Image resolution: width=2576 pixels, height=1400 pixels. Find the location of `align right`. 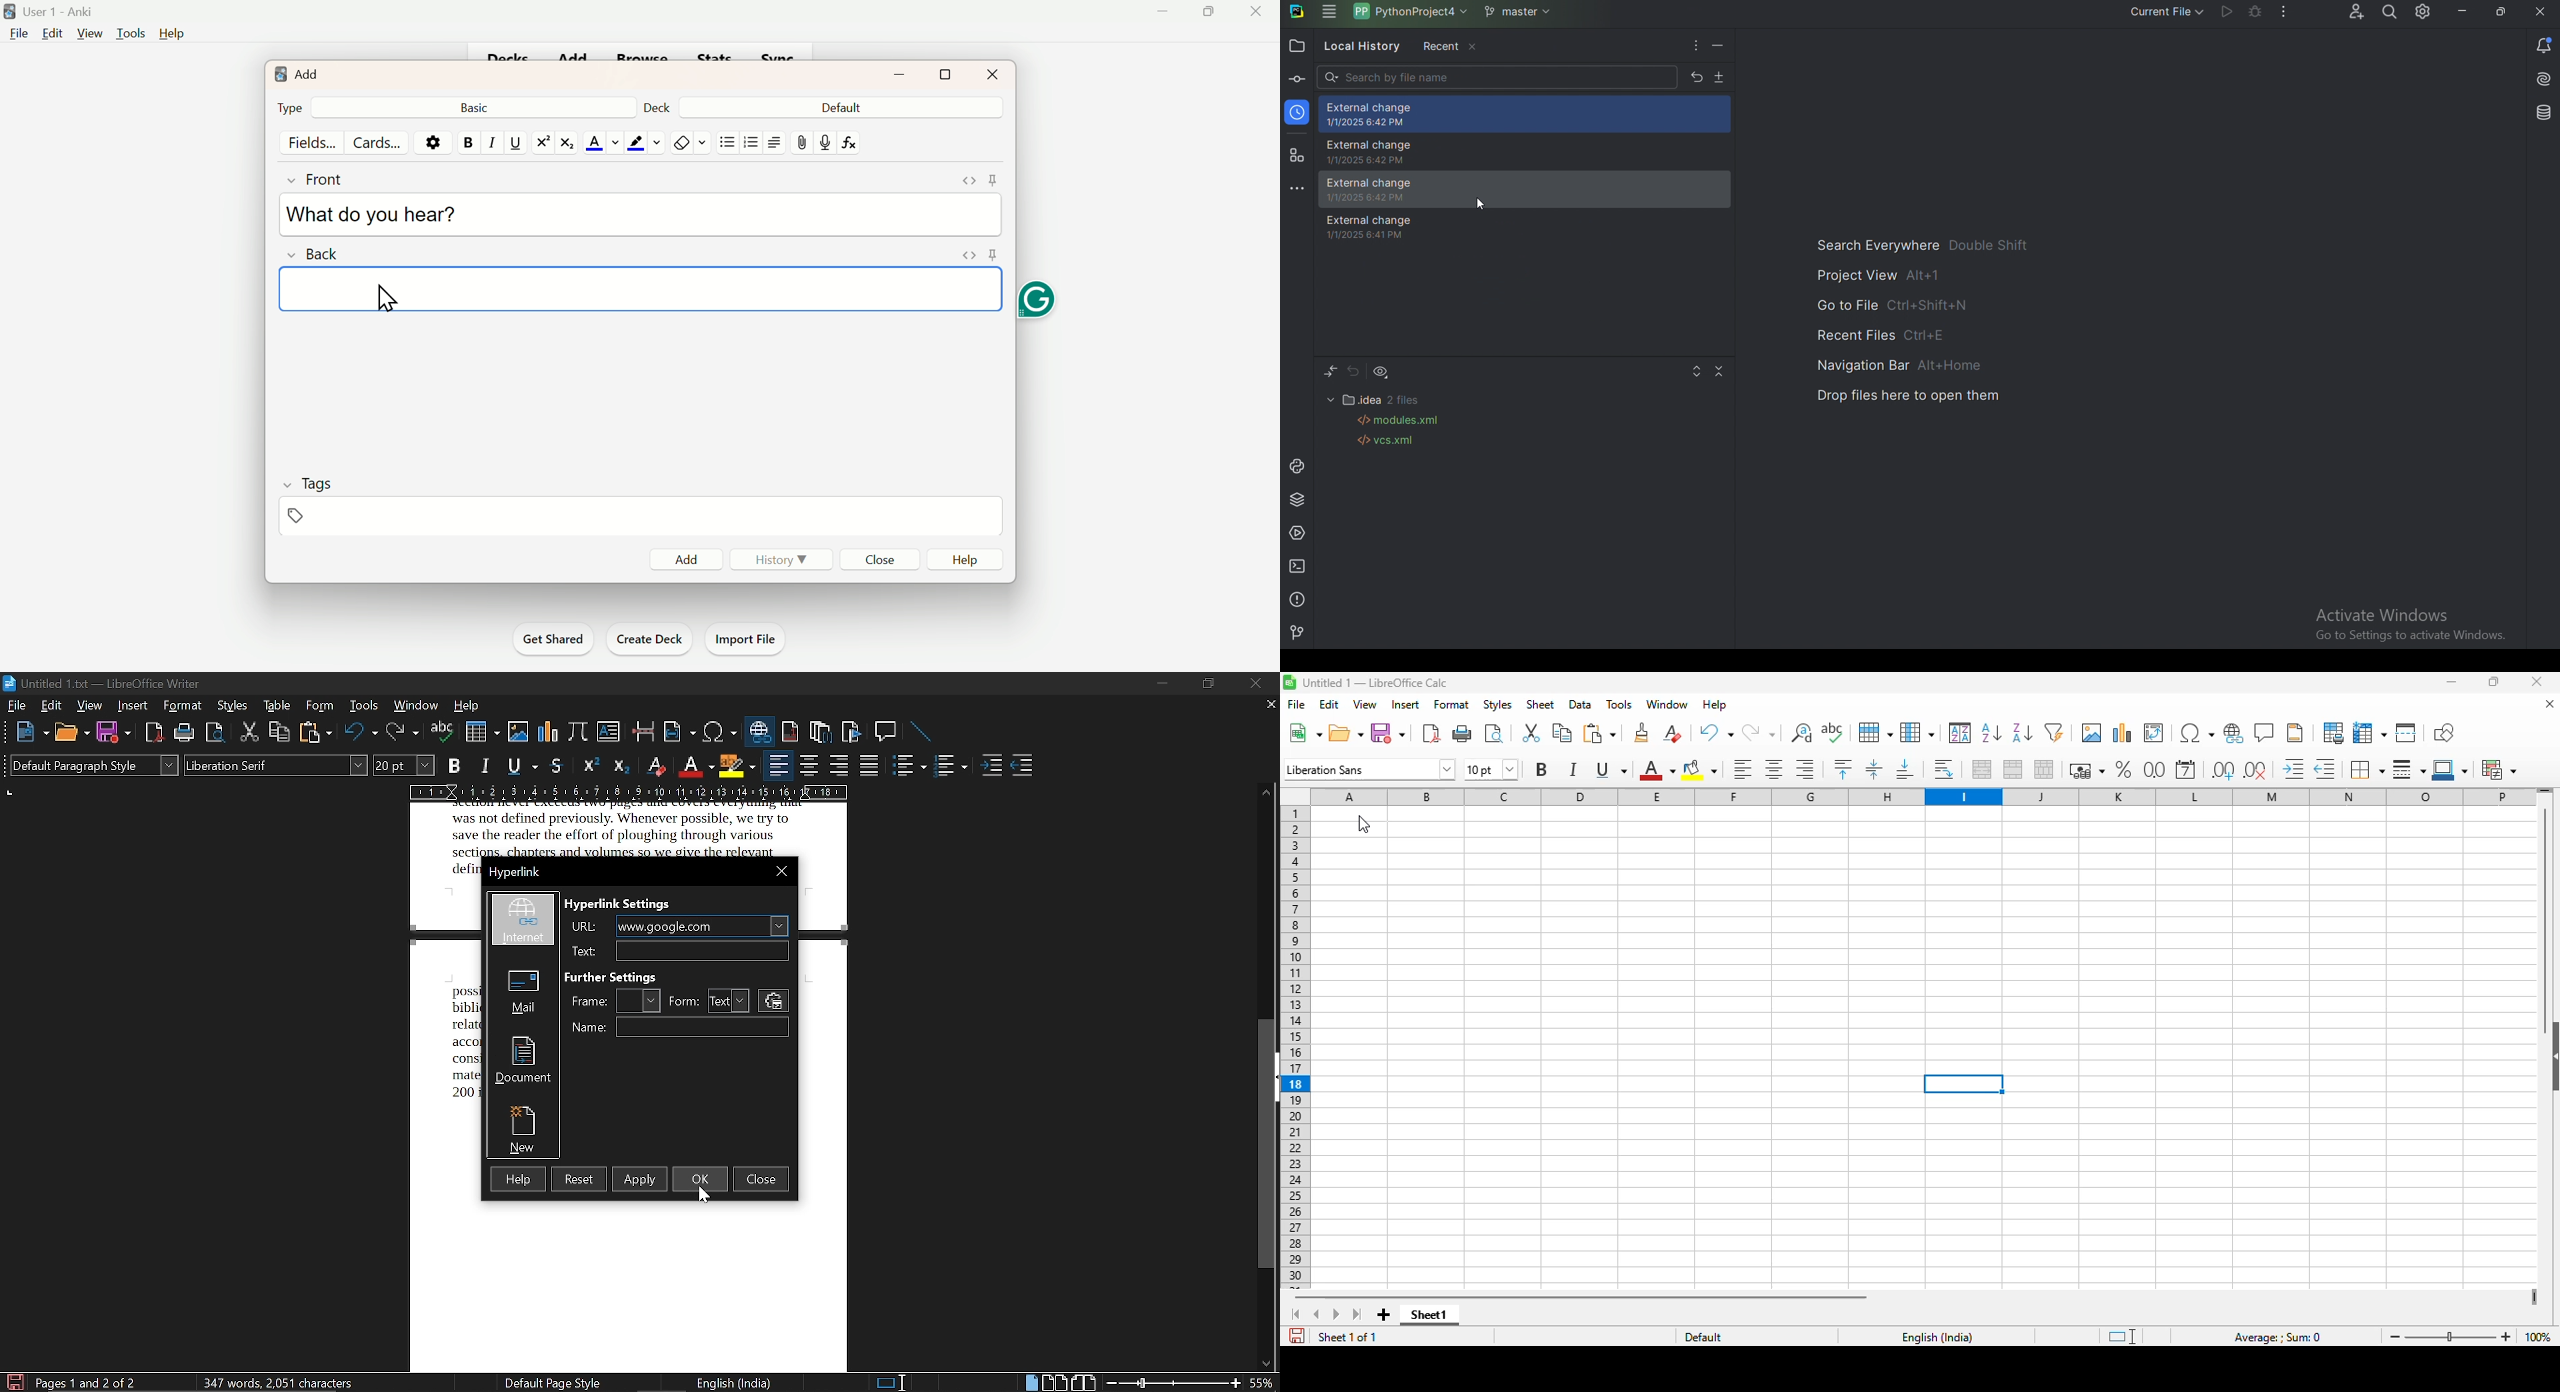

align right is located at coordinates (1806, 769).